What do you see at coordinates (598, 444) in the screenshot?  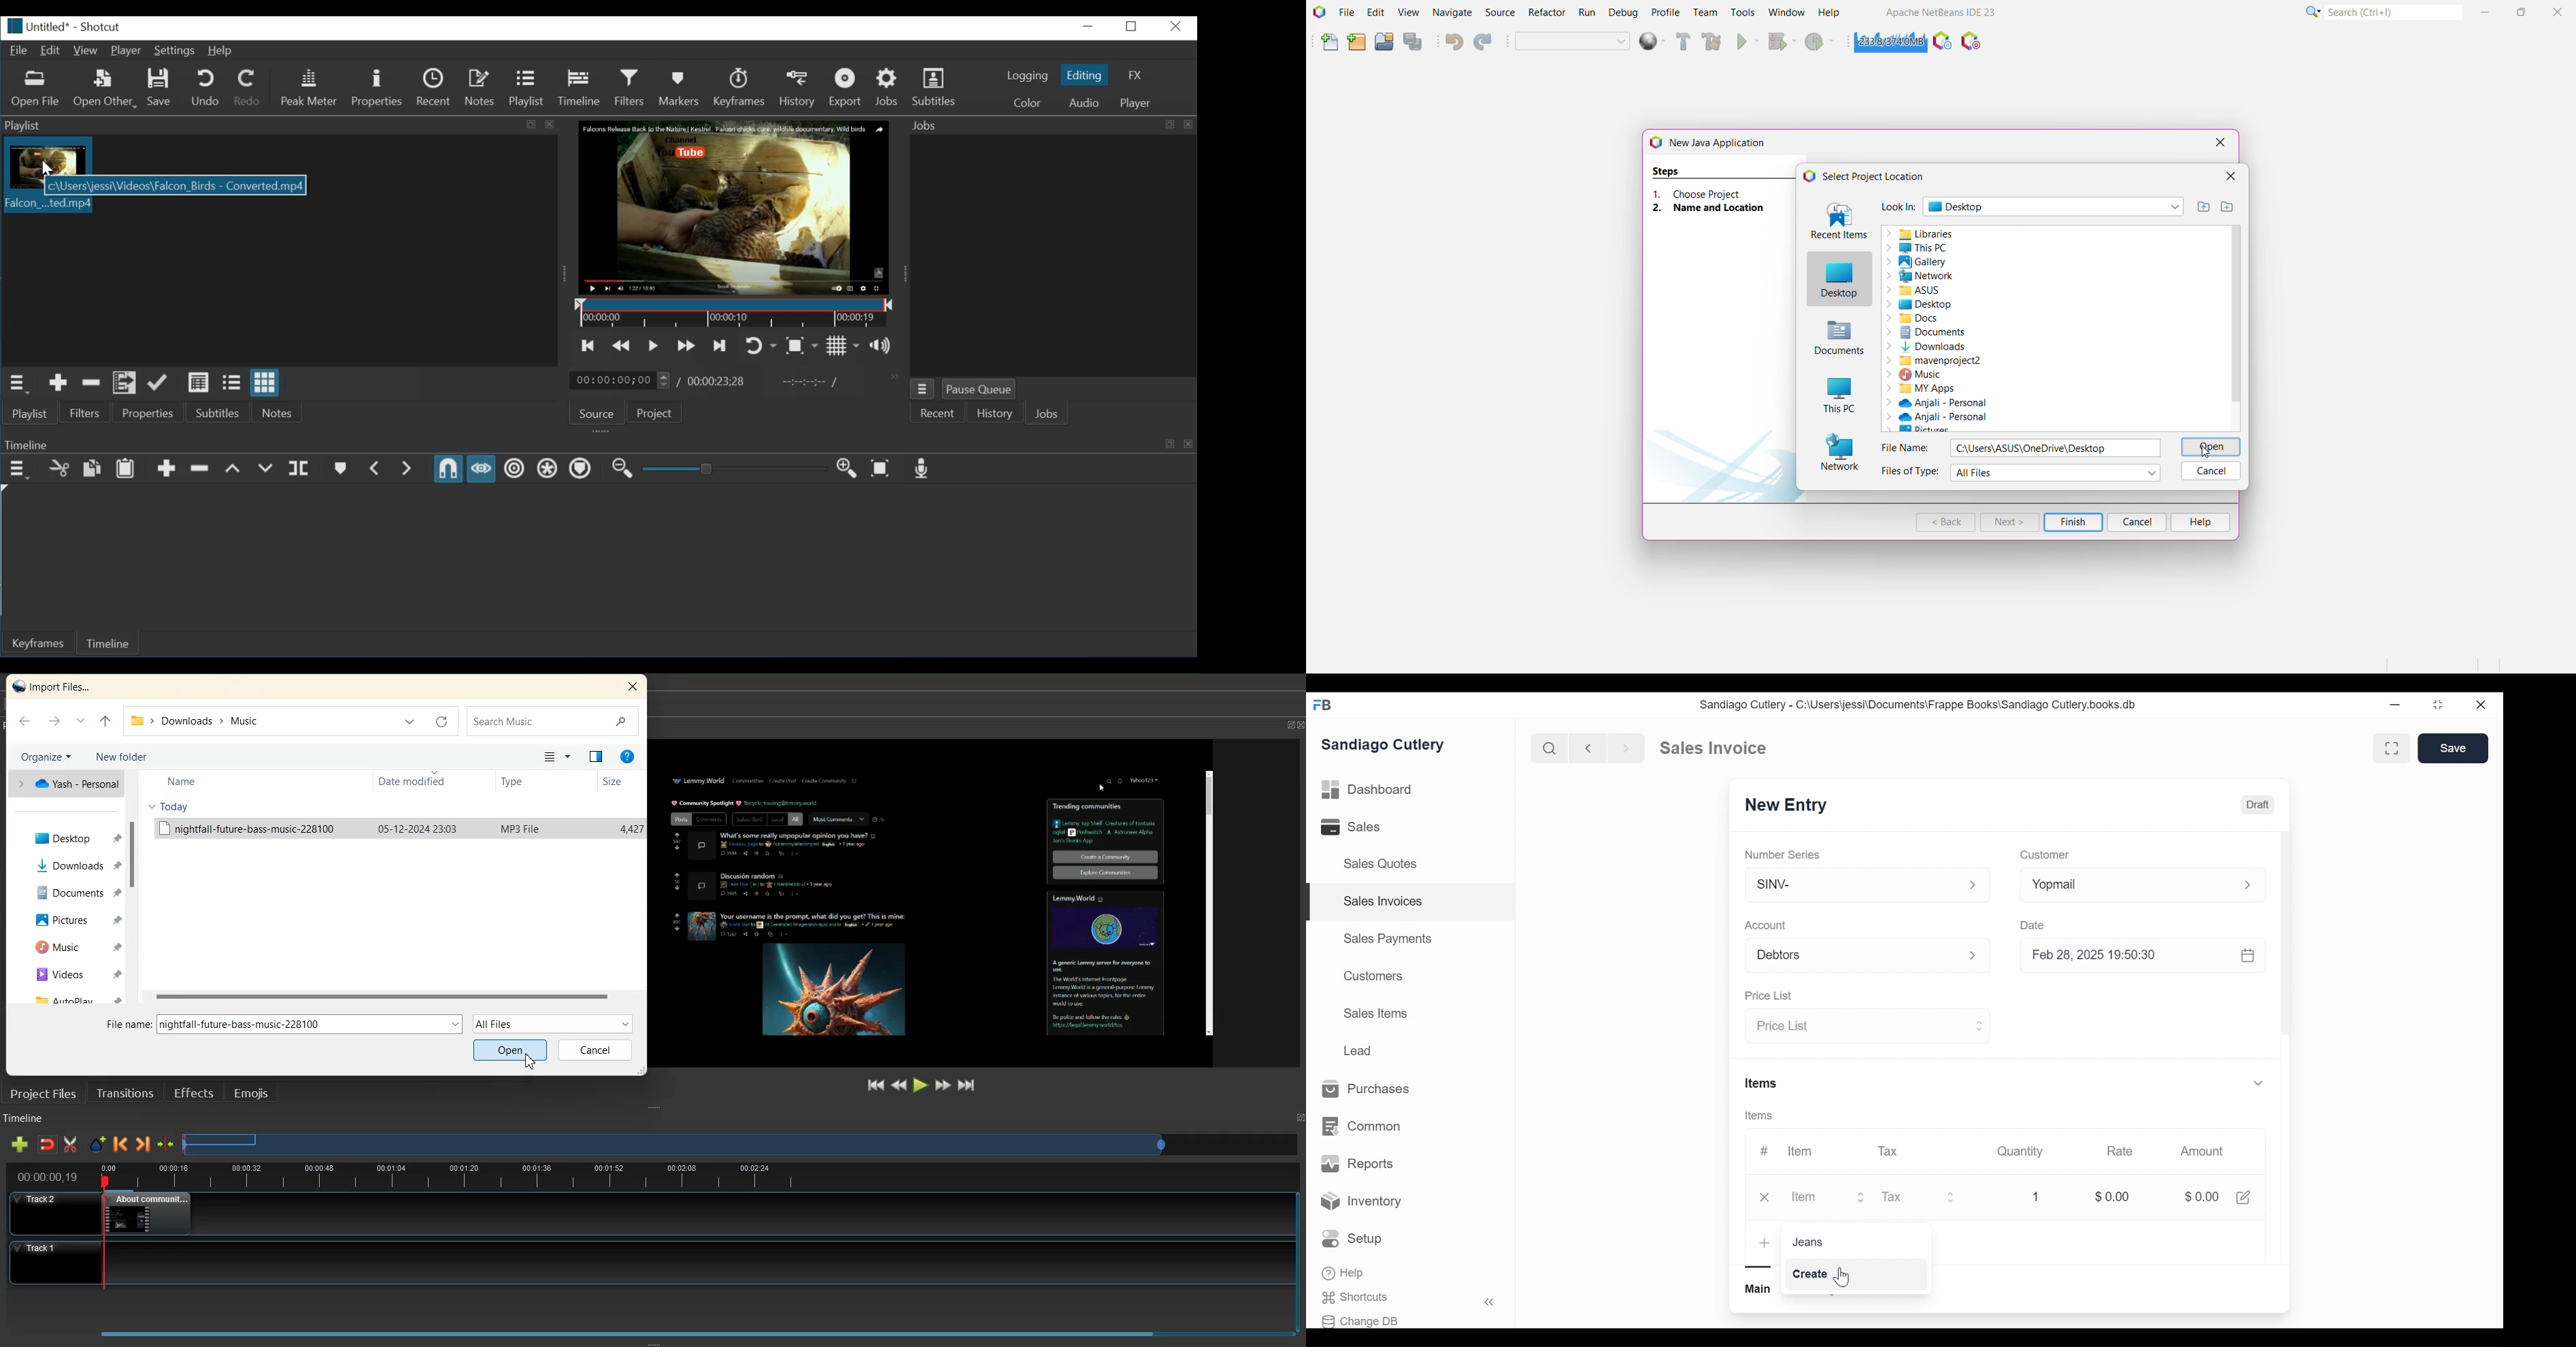 I see `Timeline Panel` at bounding box center [598, 444].